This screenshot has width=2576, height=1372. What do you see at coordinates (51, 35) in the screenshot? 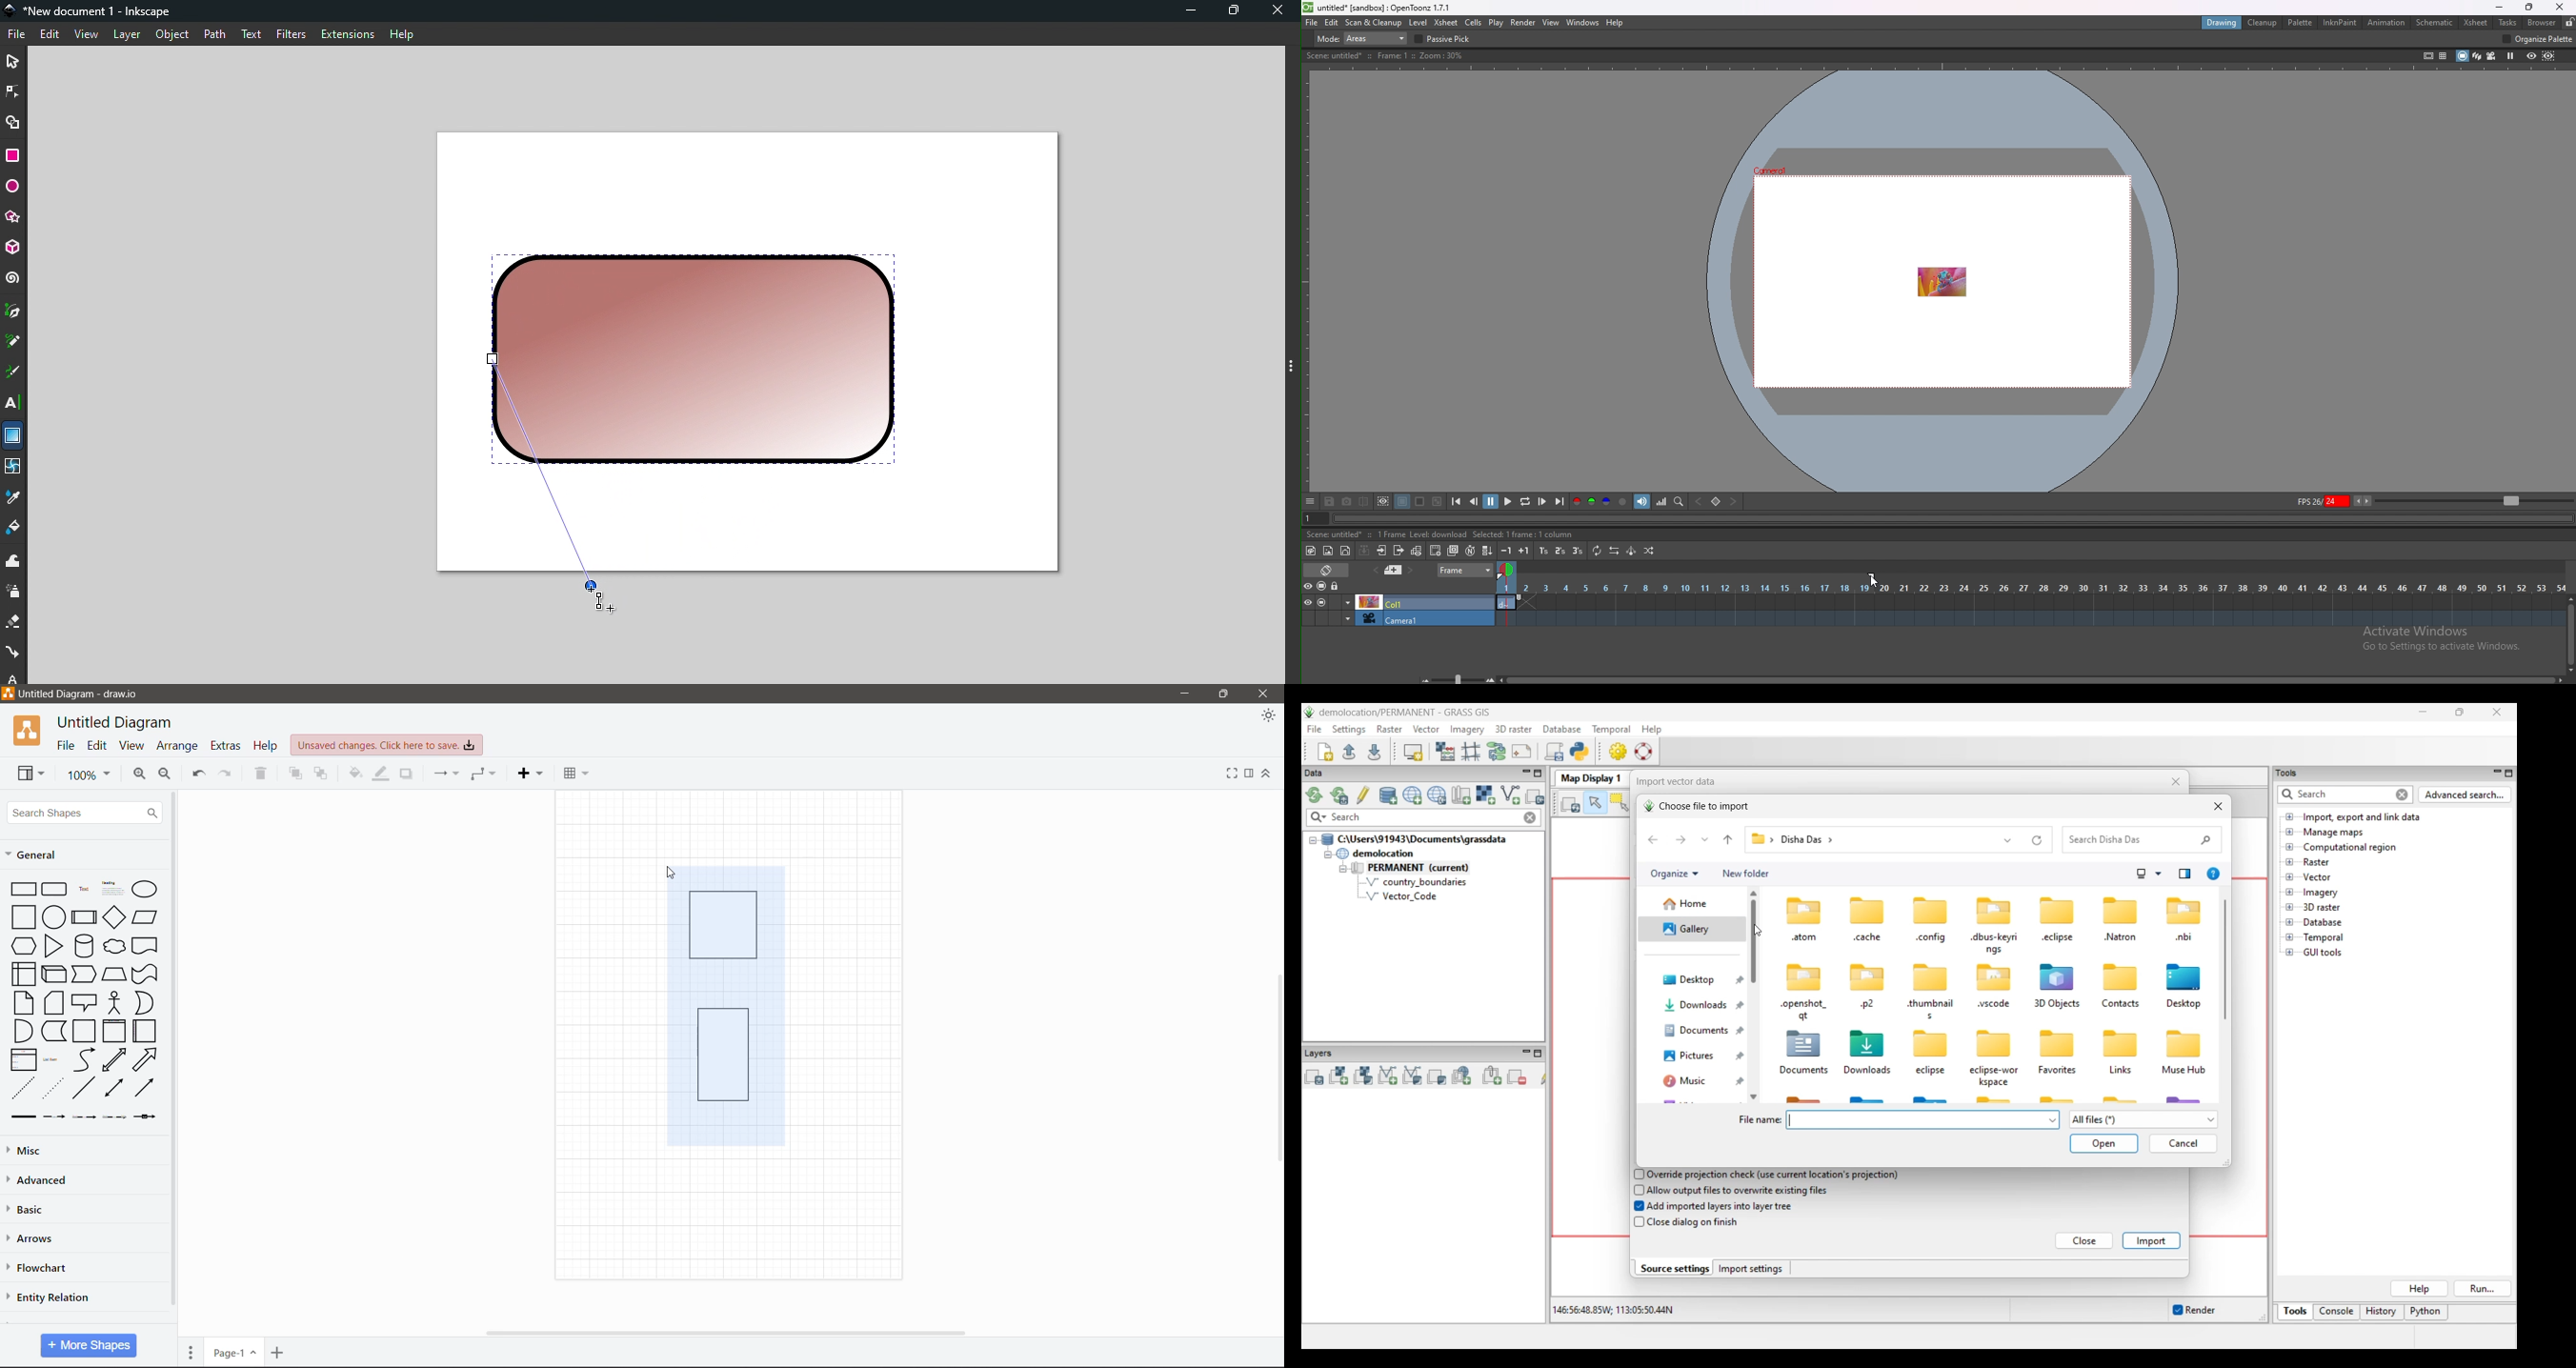
I see `Edit` at bounding box center [51, 35].